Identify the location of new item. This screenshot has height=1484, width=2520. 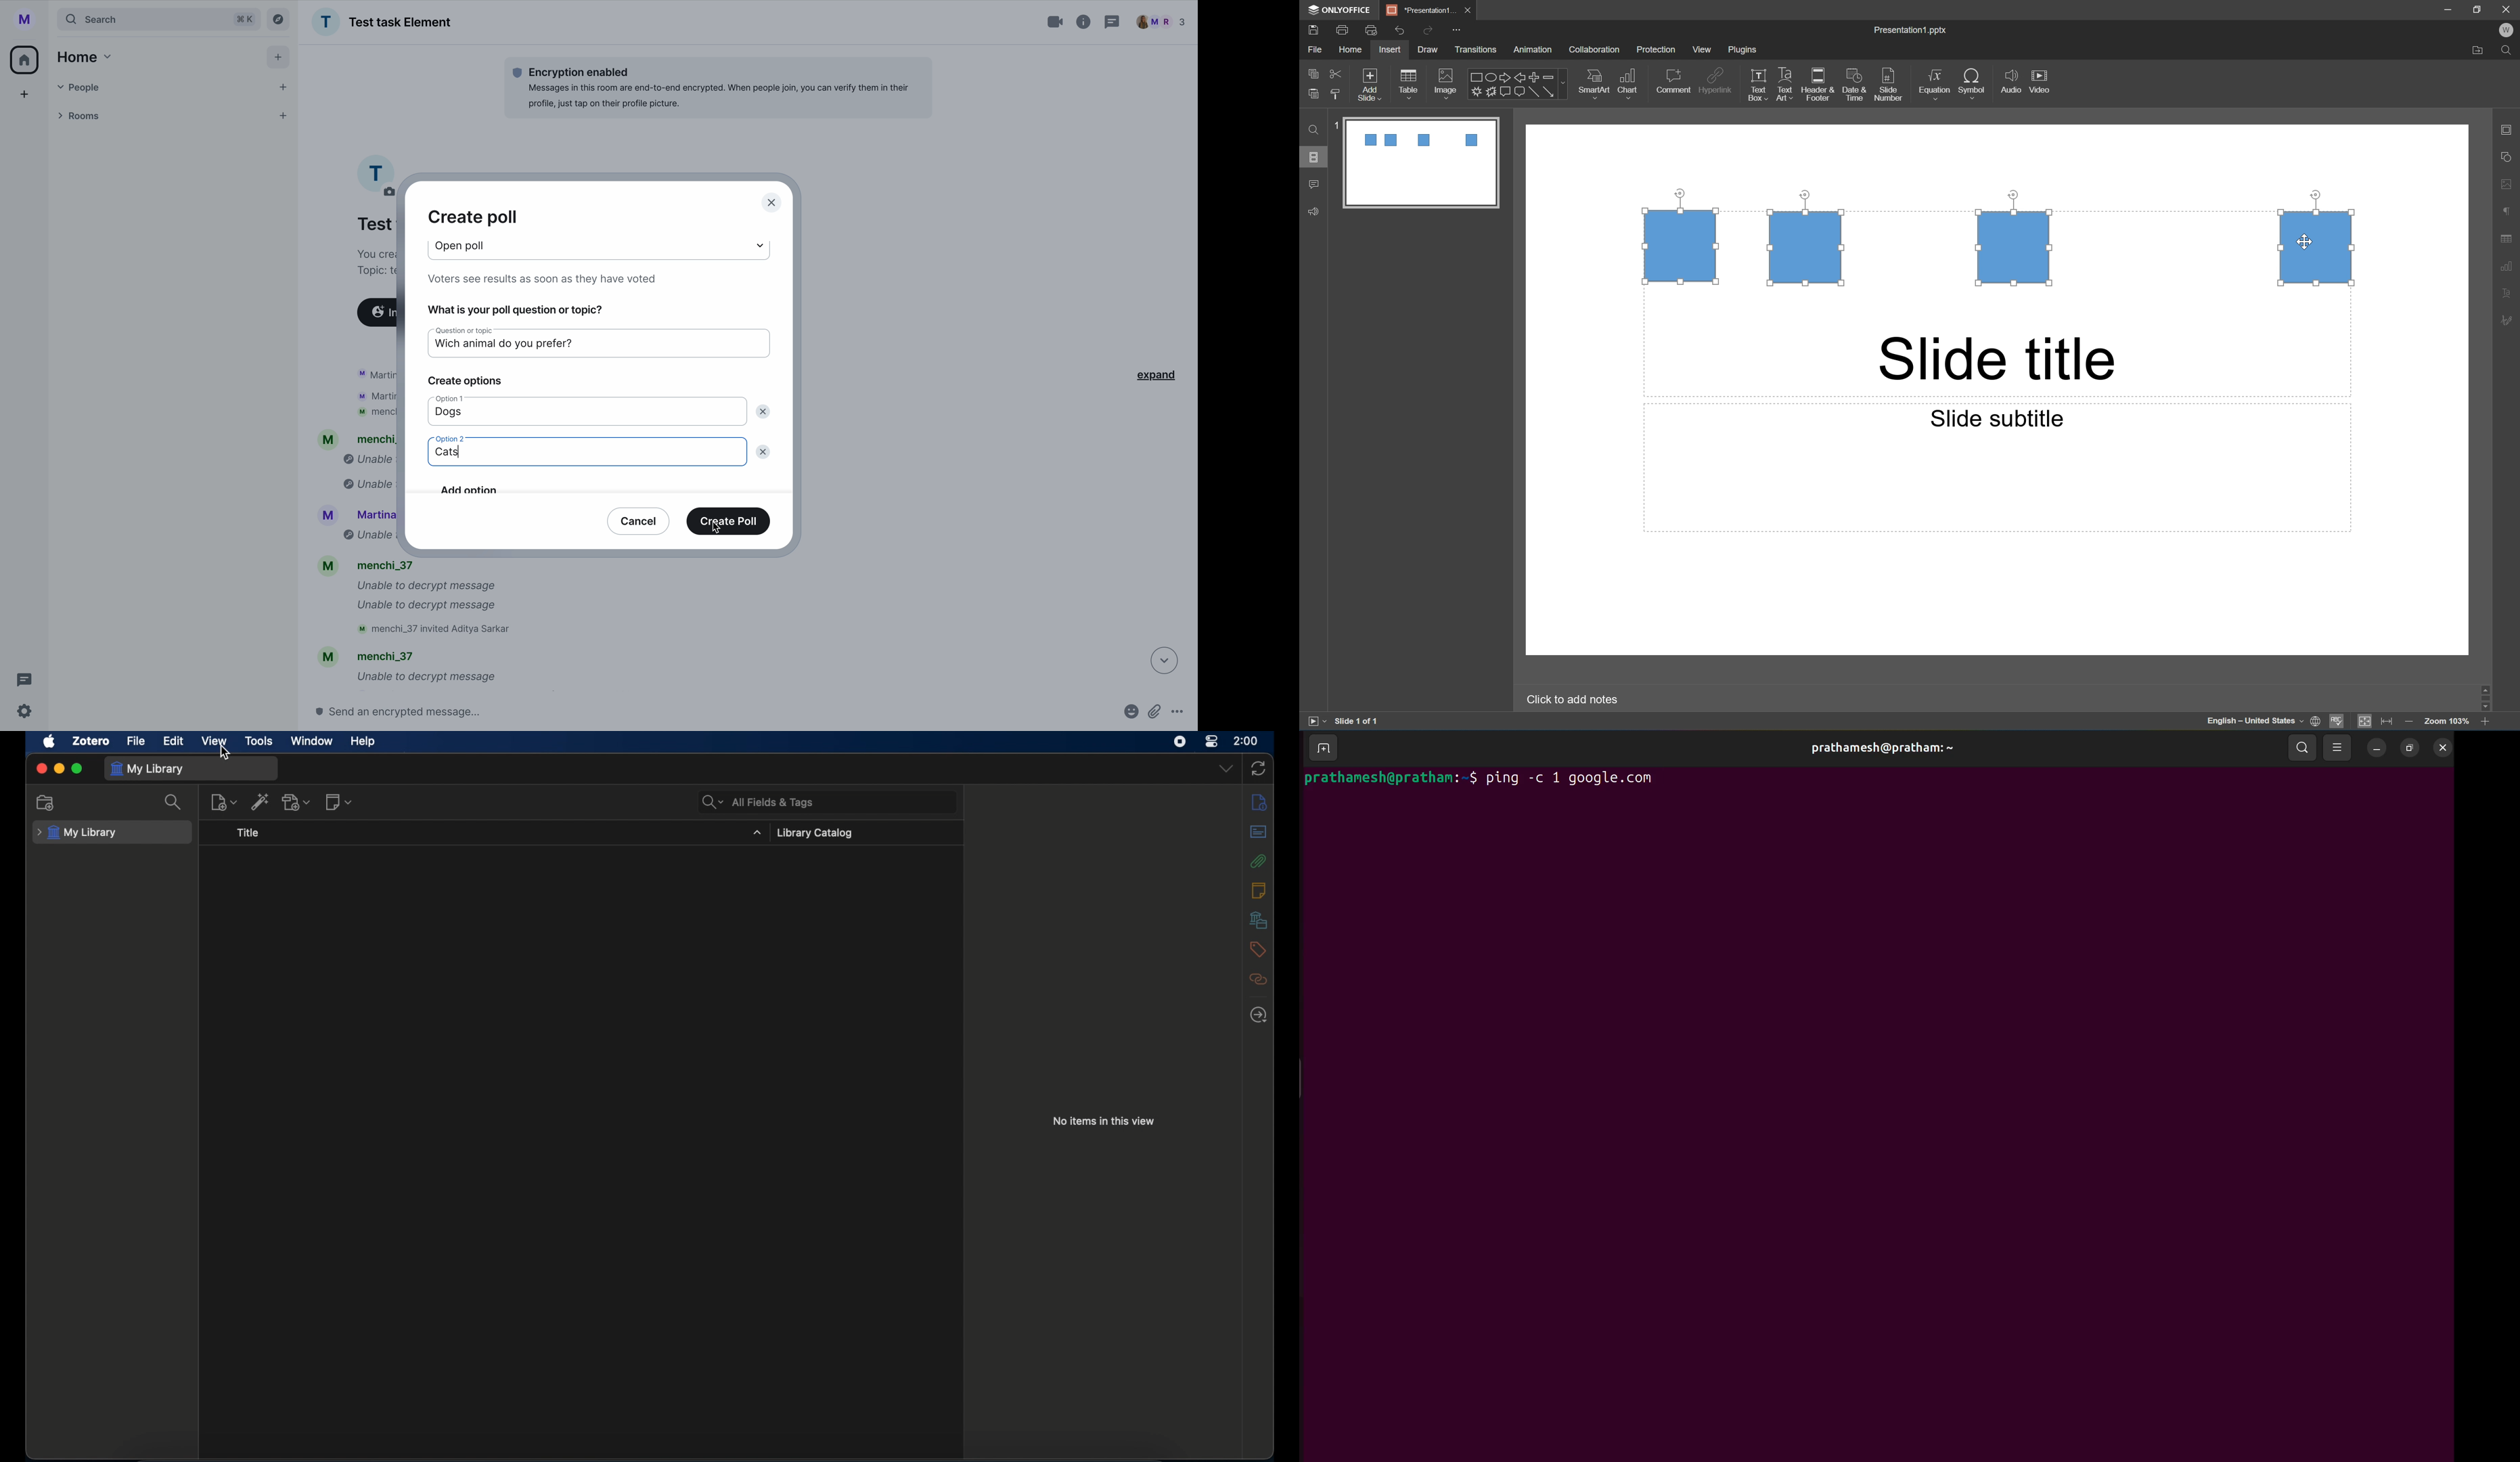
(224, 801).